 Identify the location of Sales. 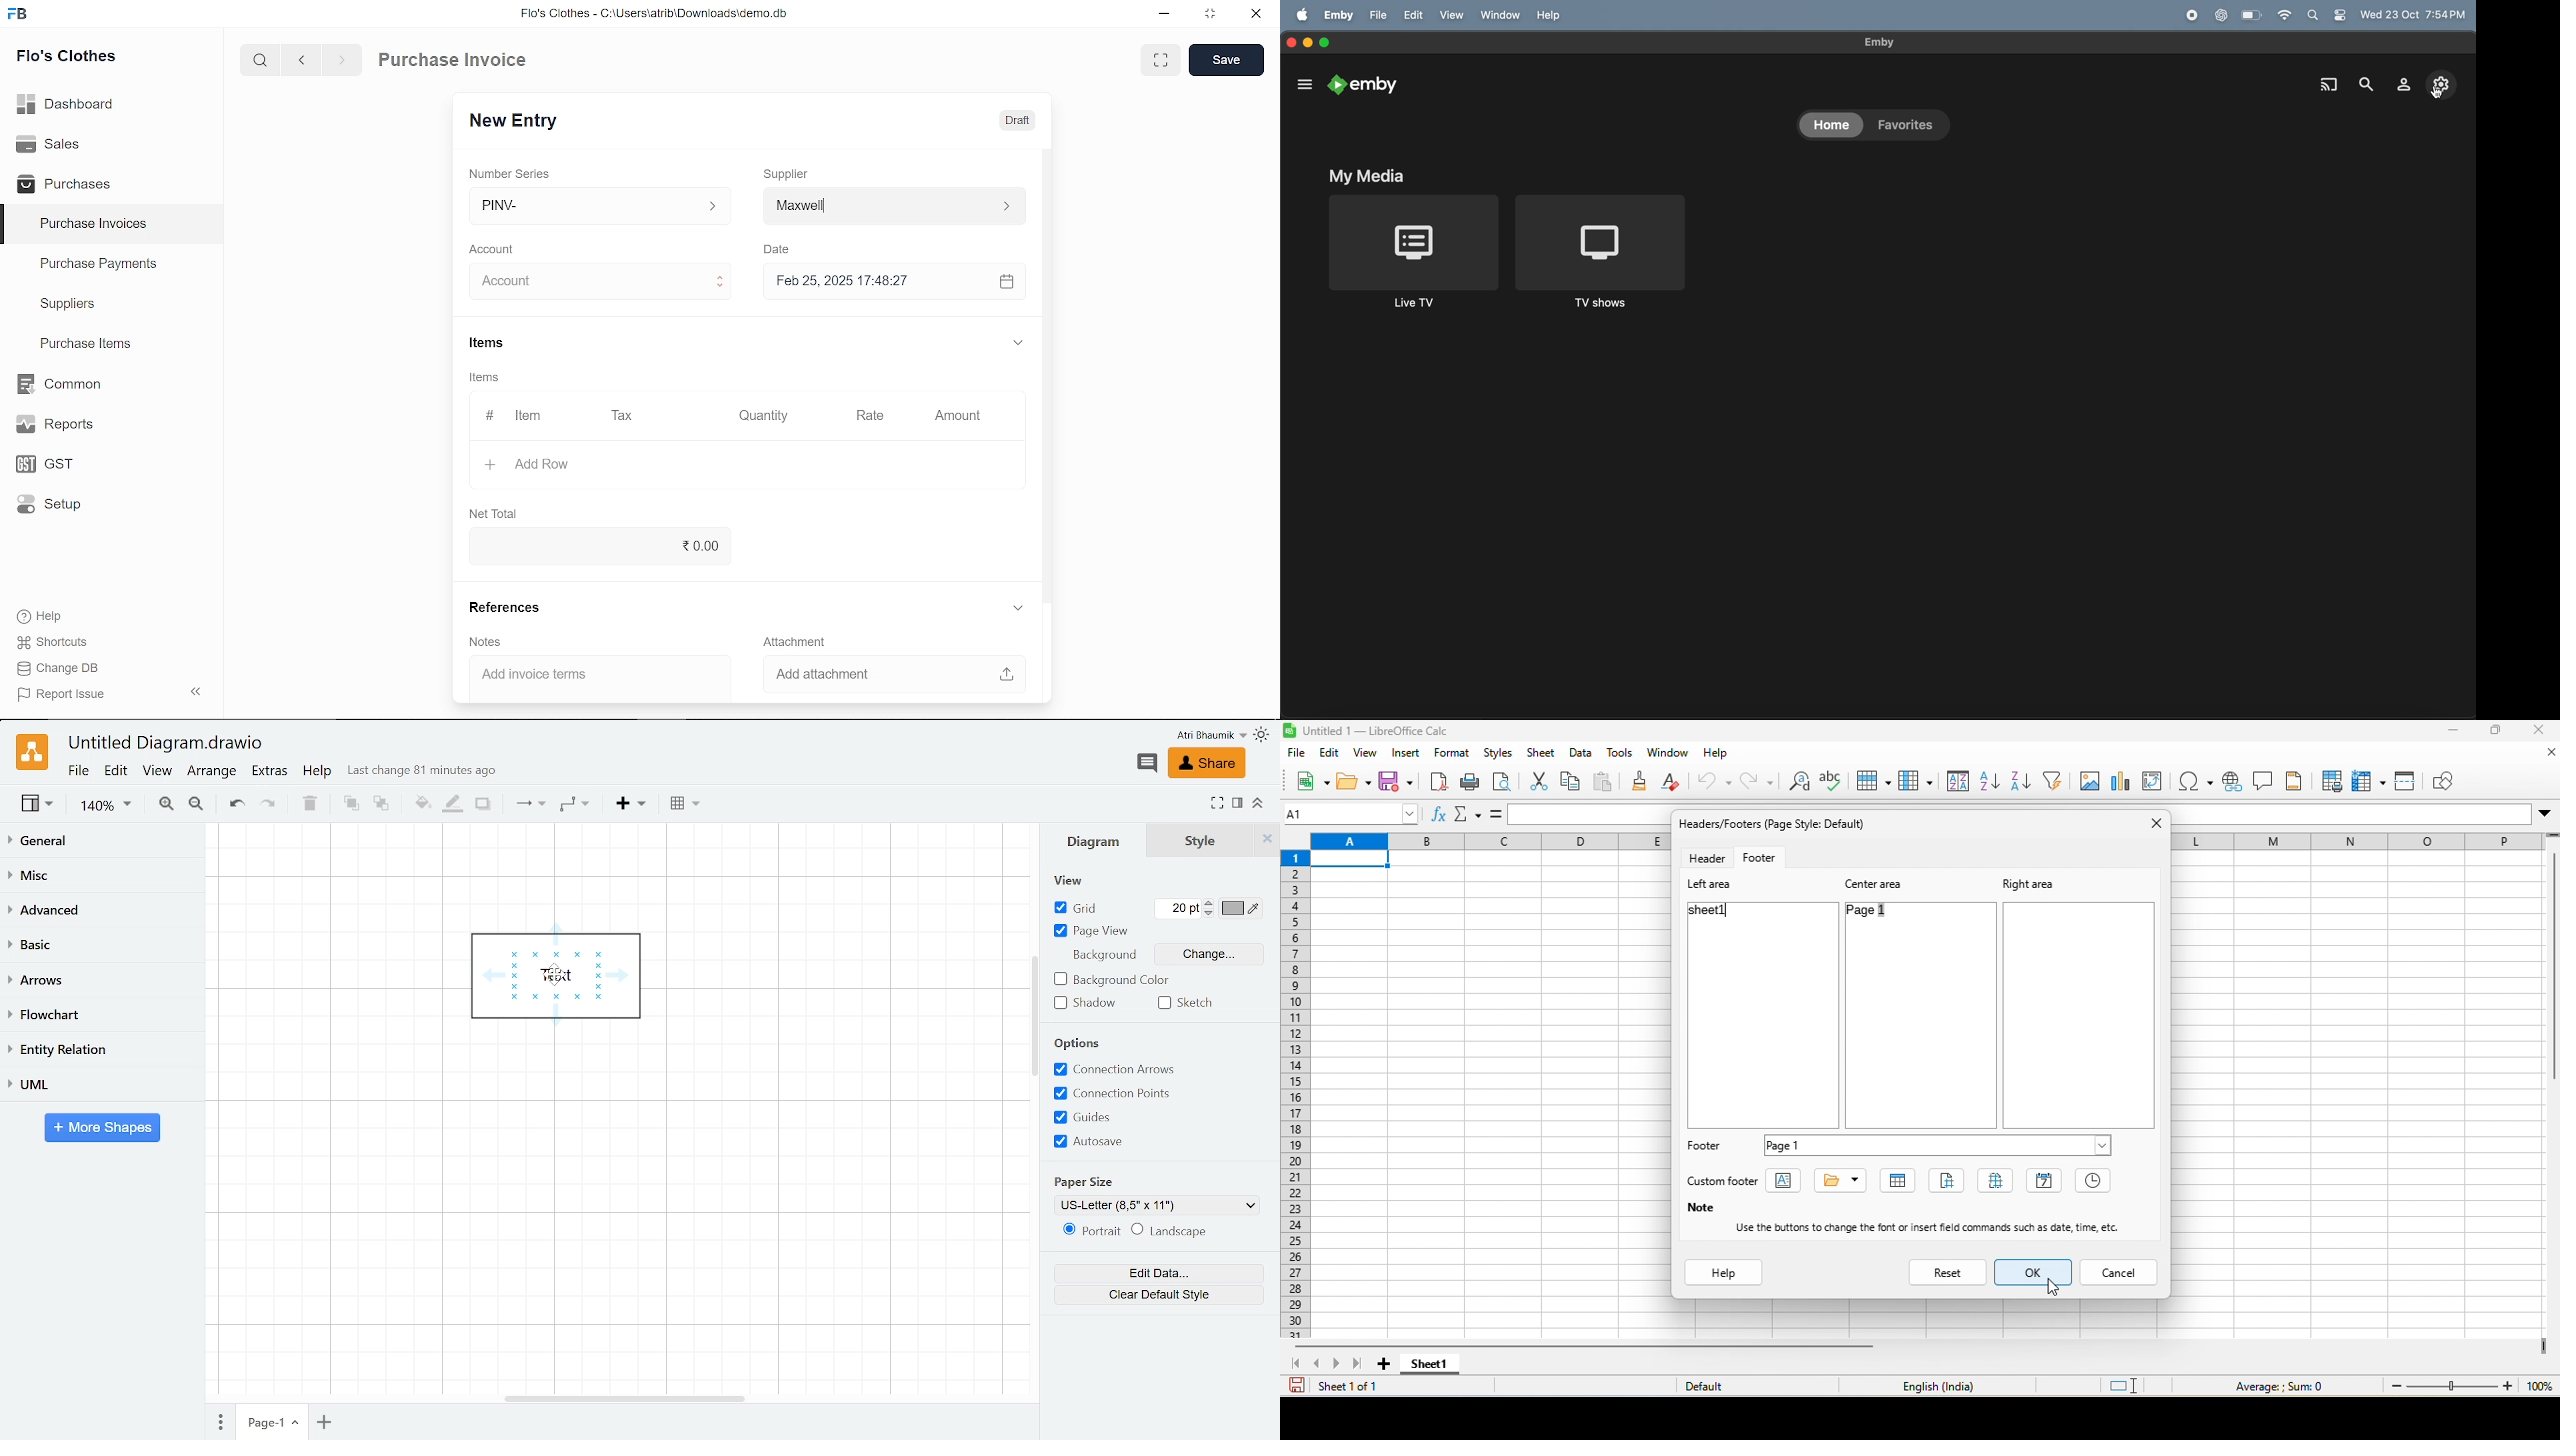
(48, 142).